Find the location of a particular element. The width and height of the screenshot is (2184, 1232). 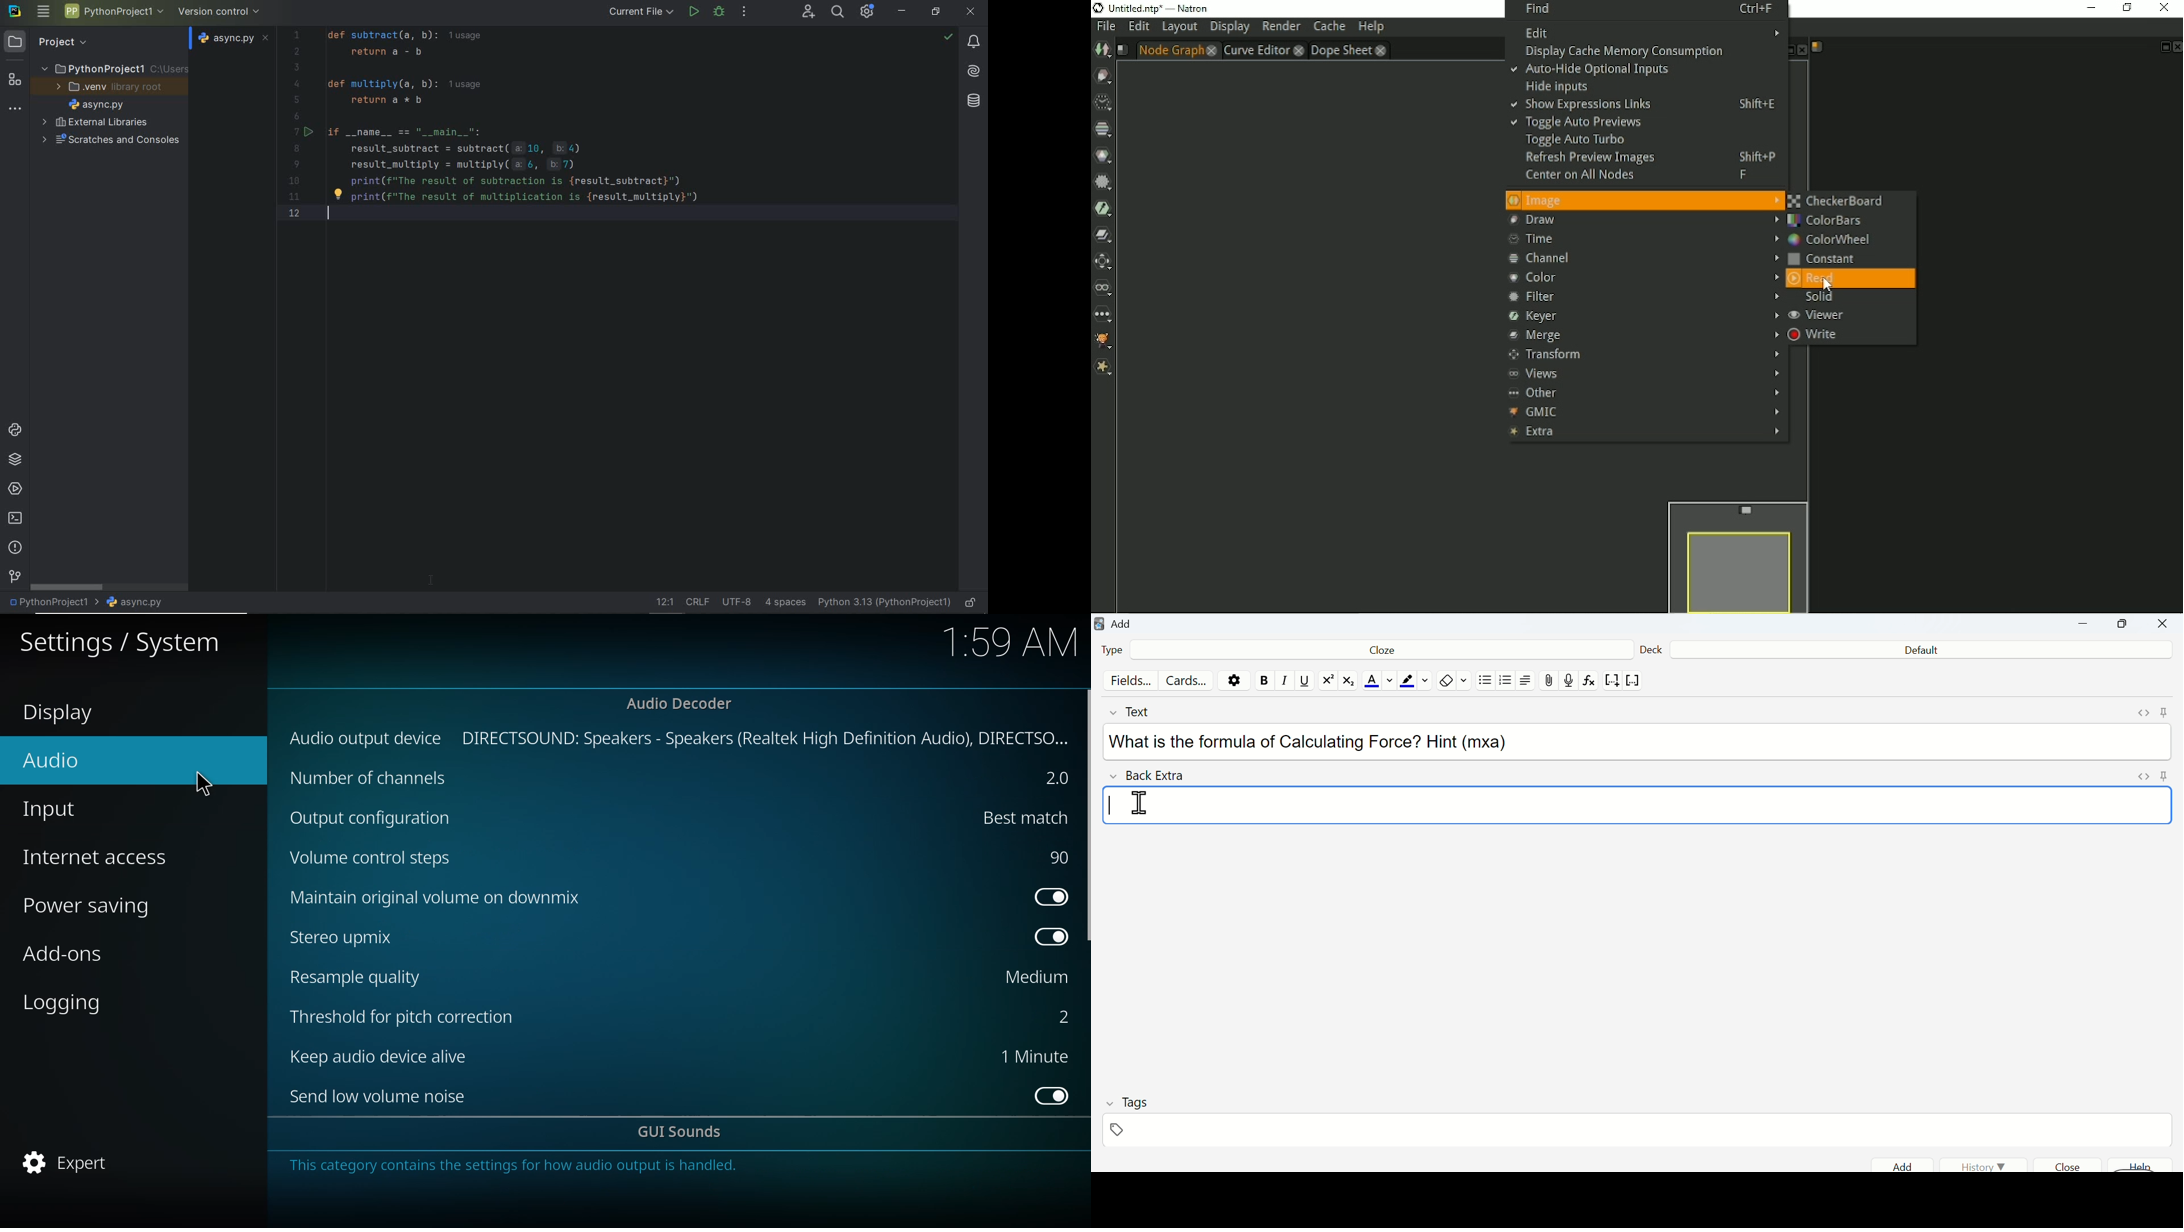

Text highlight color is located at coordinates (1416, 682).